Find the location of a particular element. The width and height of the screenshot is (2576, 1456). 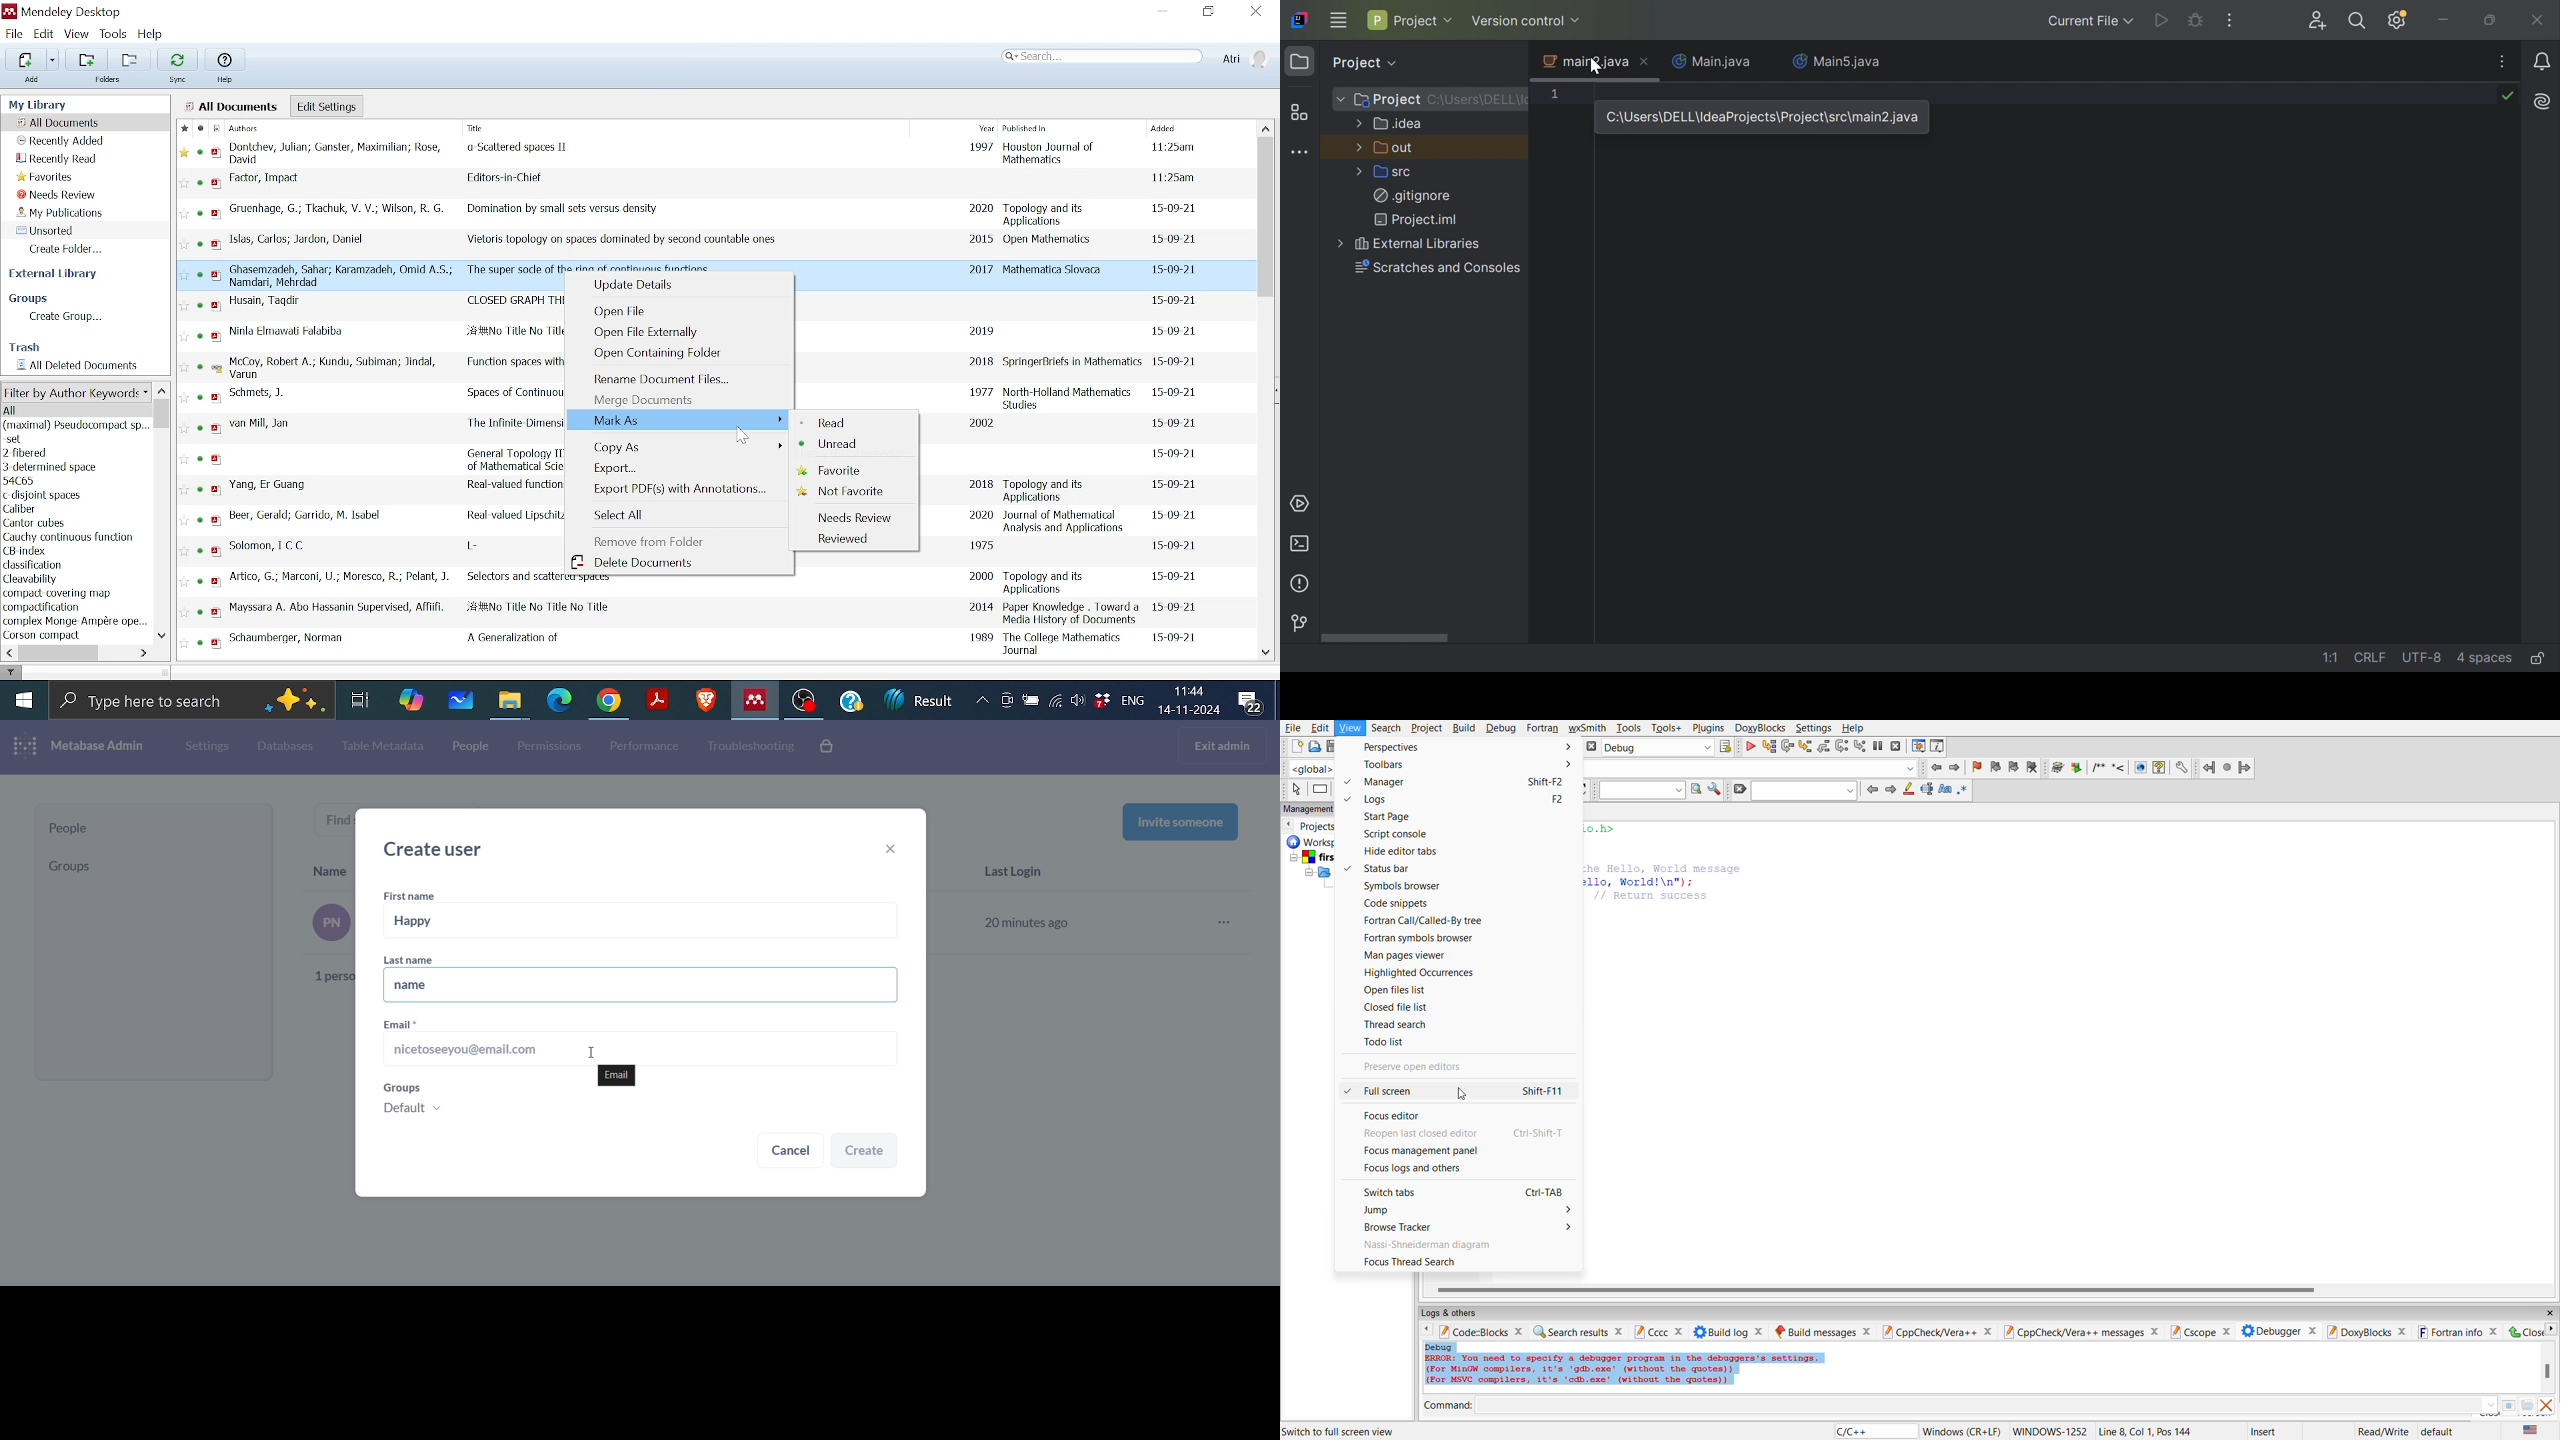

Delete documents is located at coordinates (663, 565).